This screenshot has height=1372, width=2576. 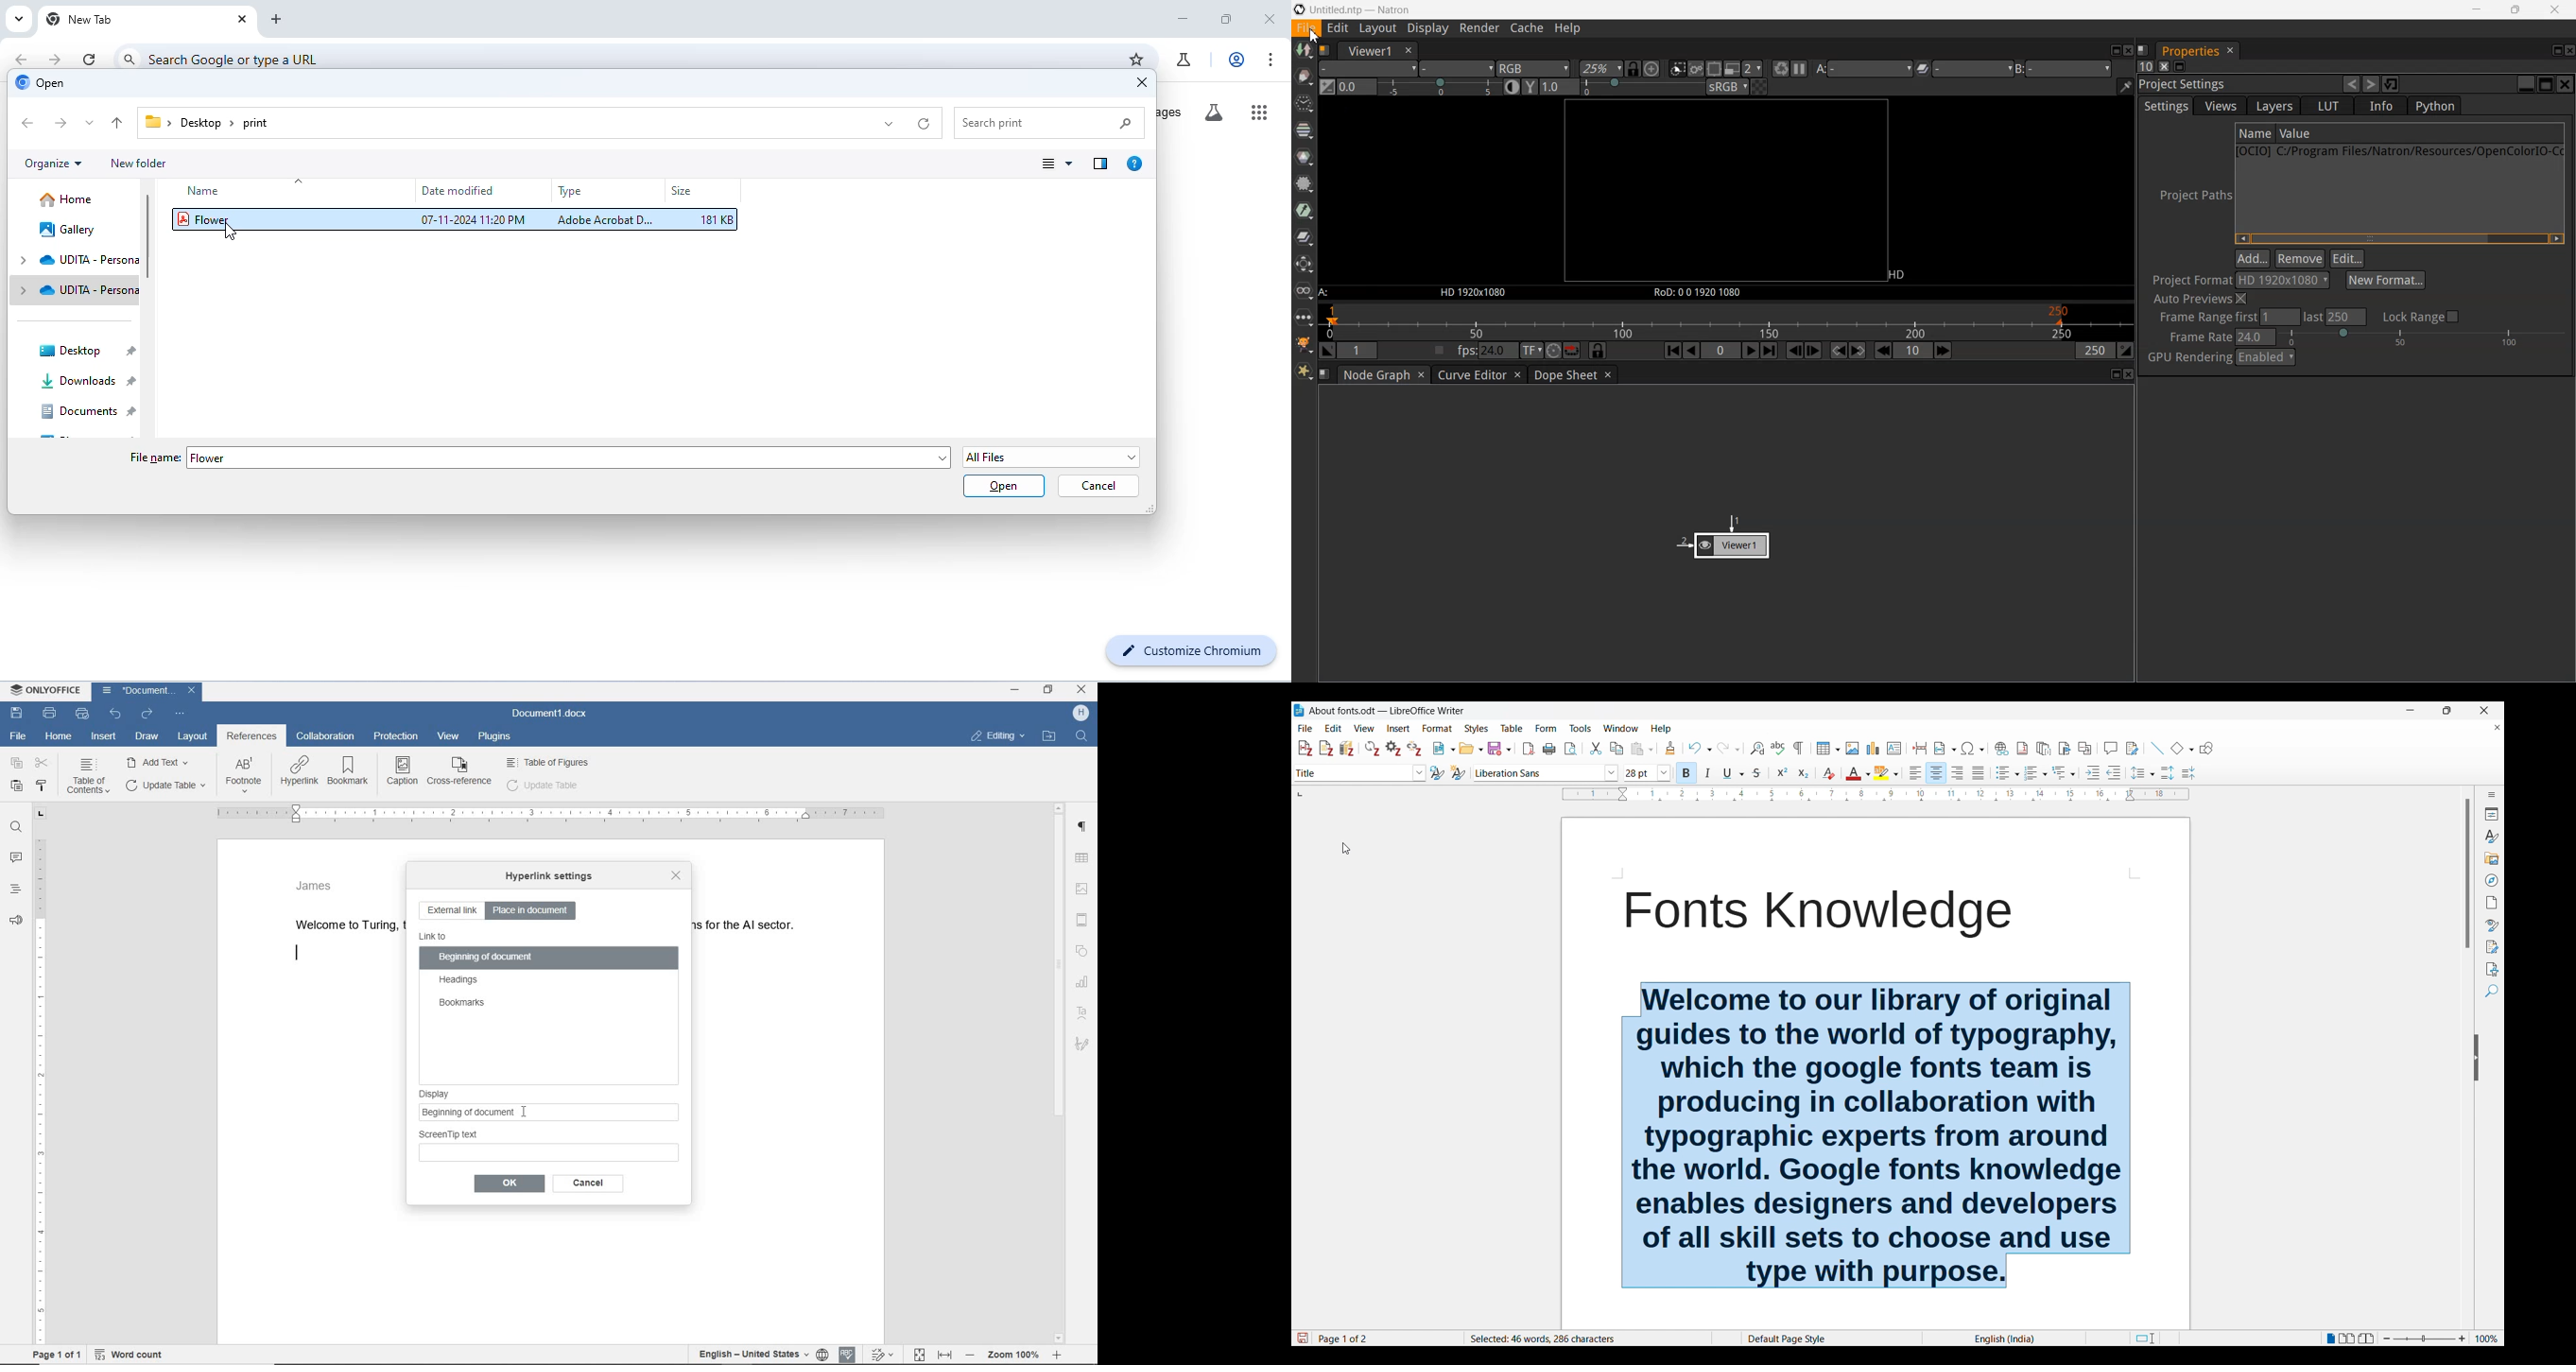 I want to click on Accessibility check, so click(x=2493, y=970).